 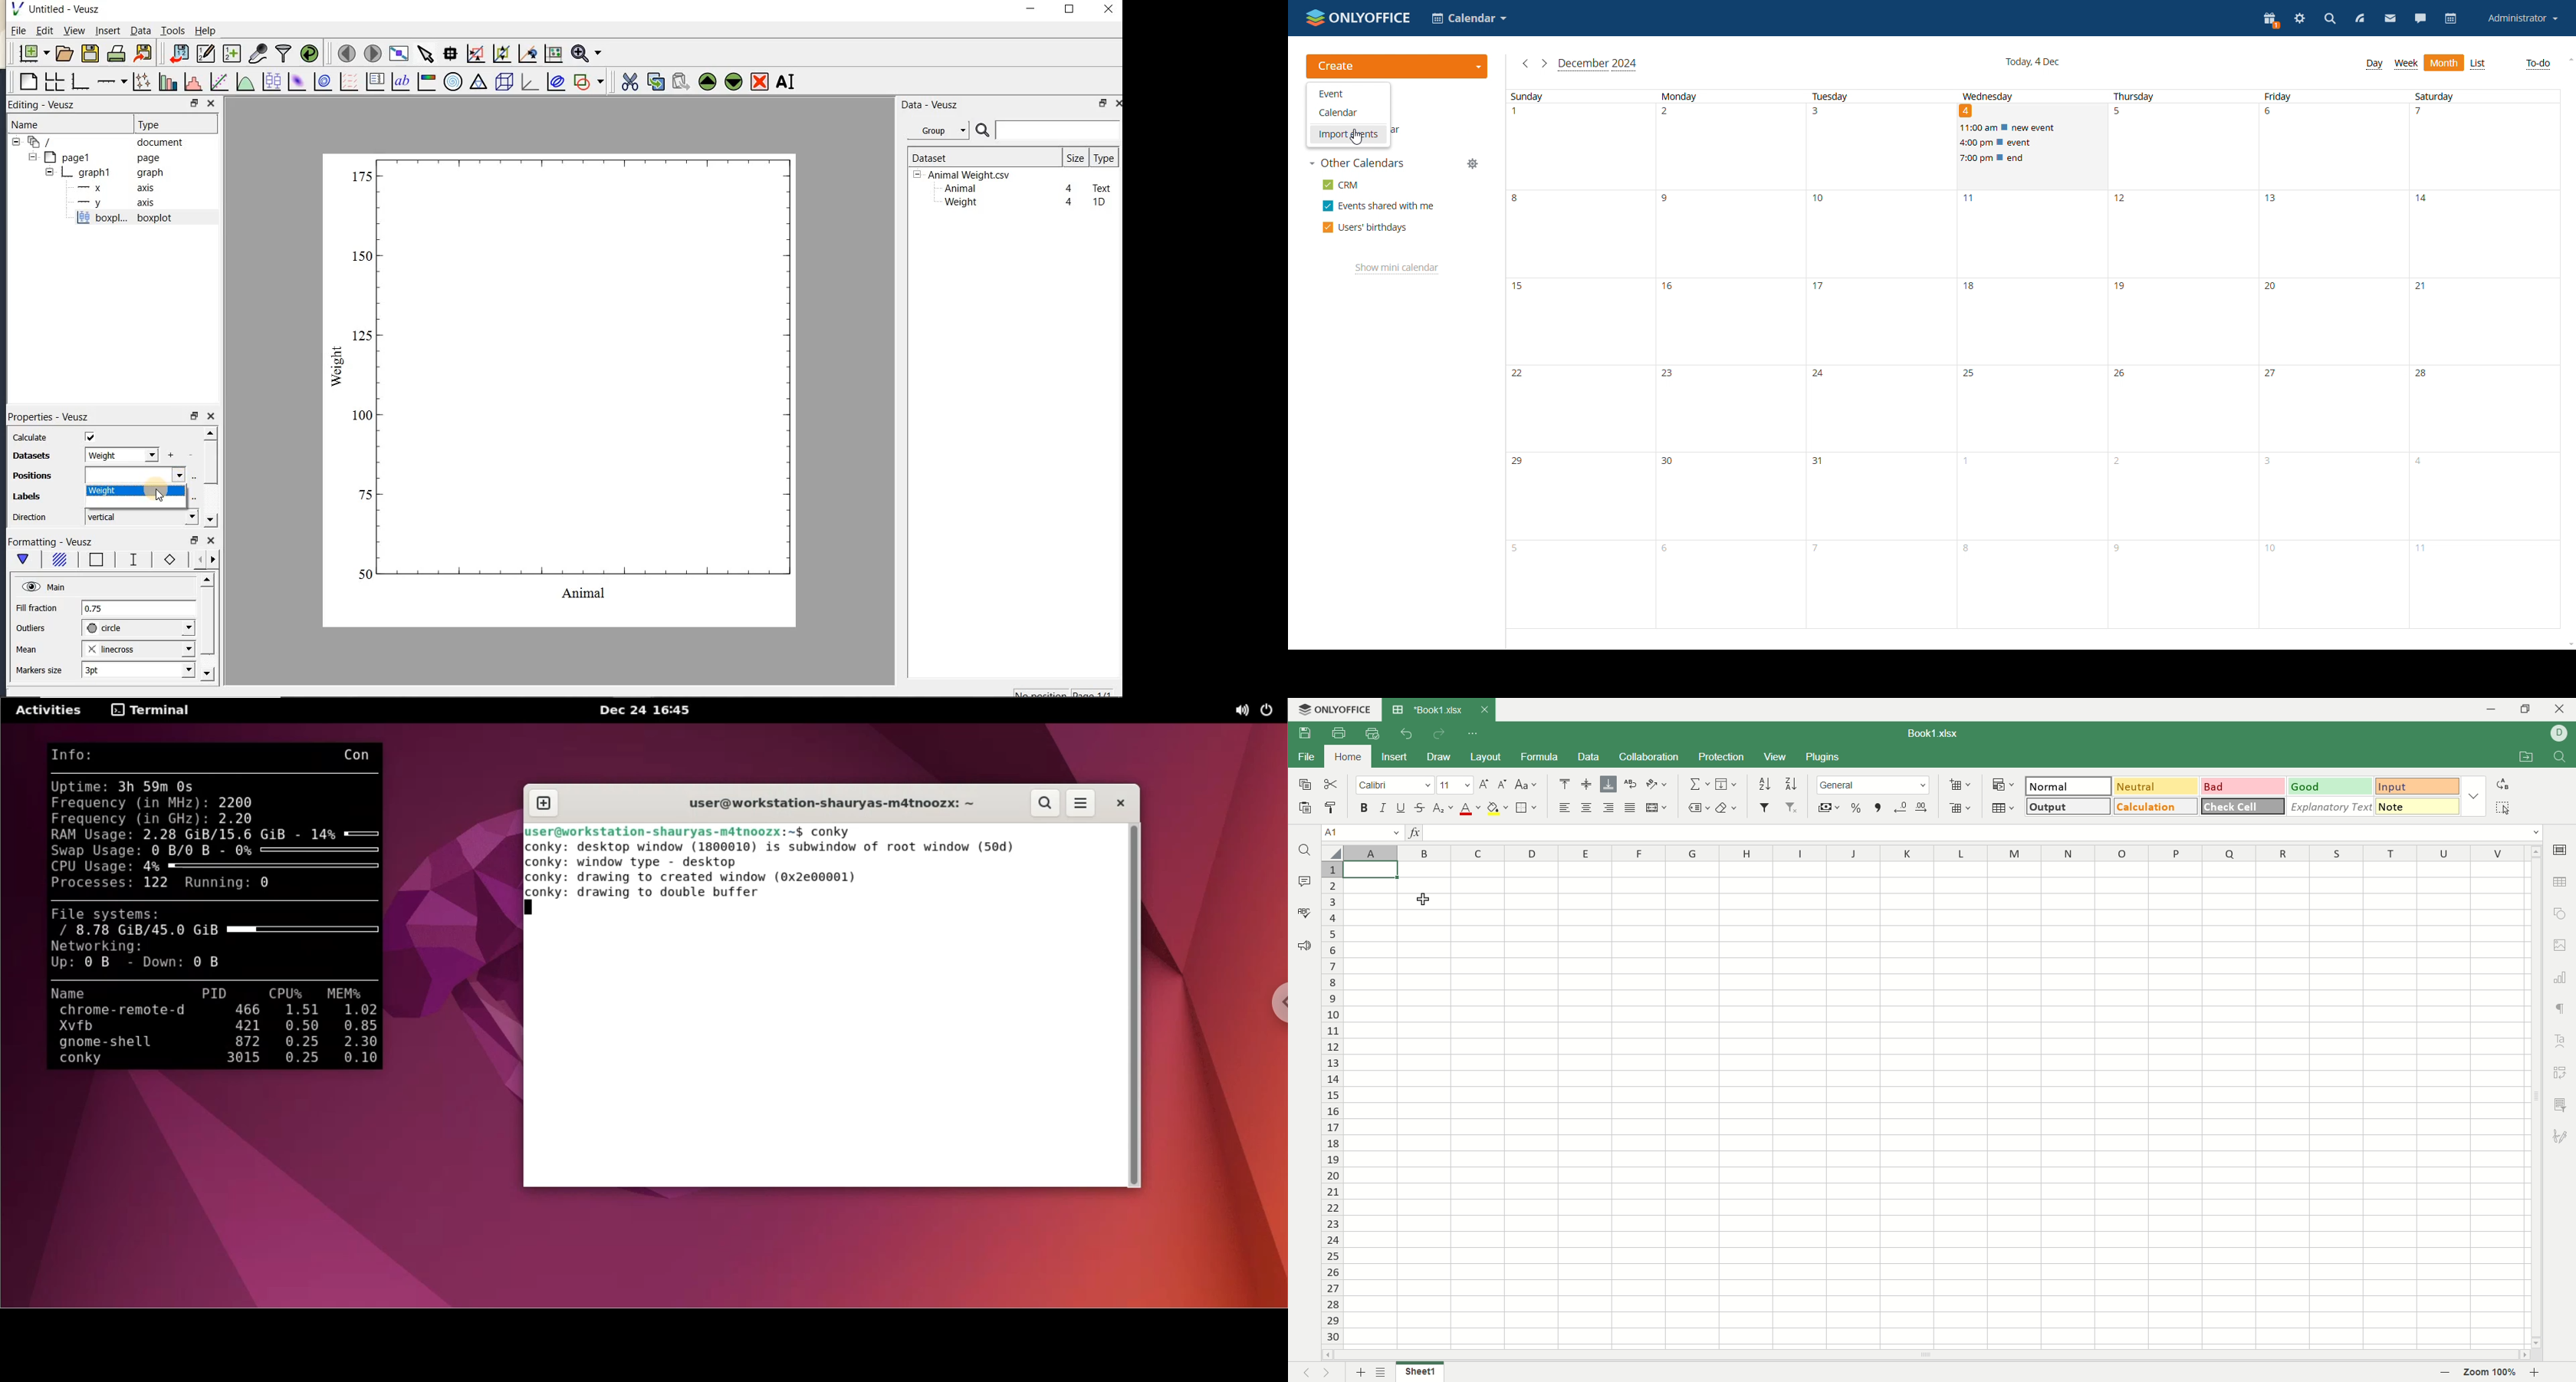 I want to click on insert cell, so click(x=1961, y=786).